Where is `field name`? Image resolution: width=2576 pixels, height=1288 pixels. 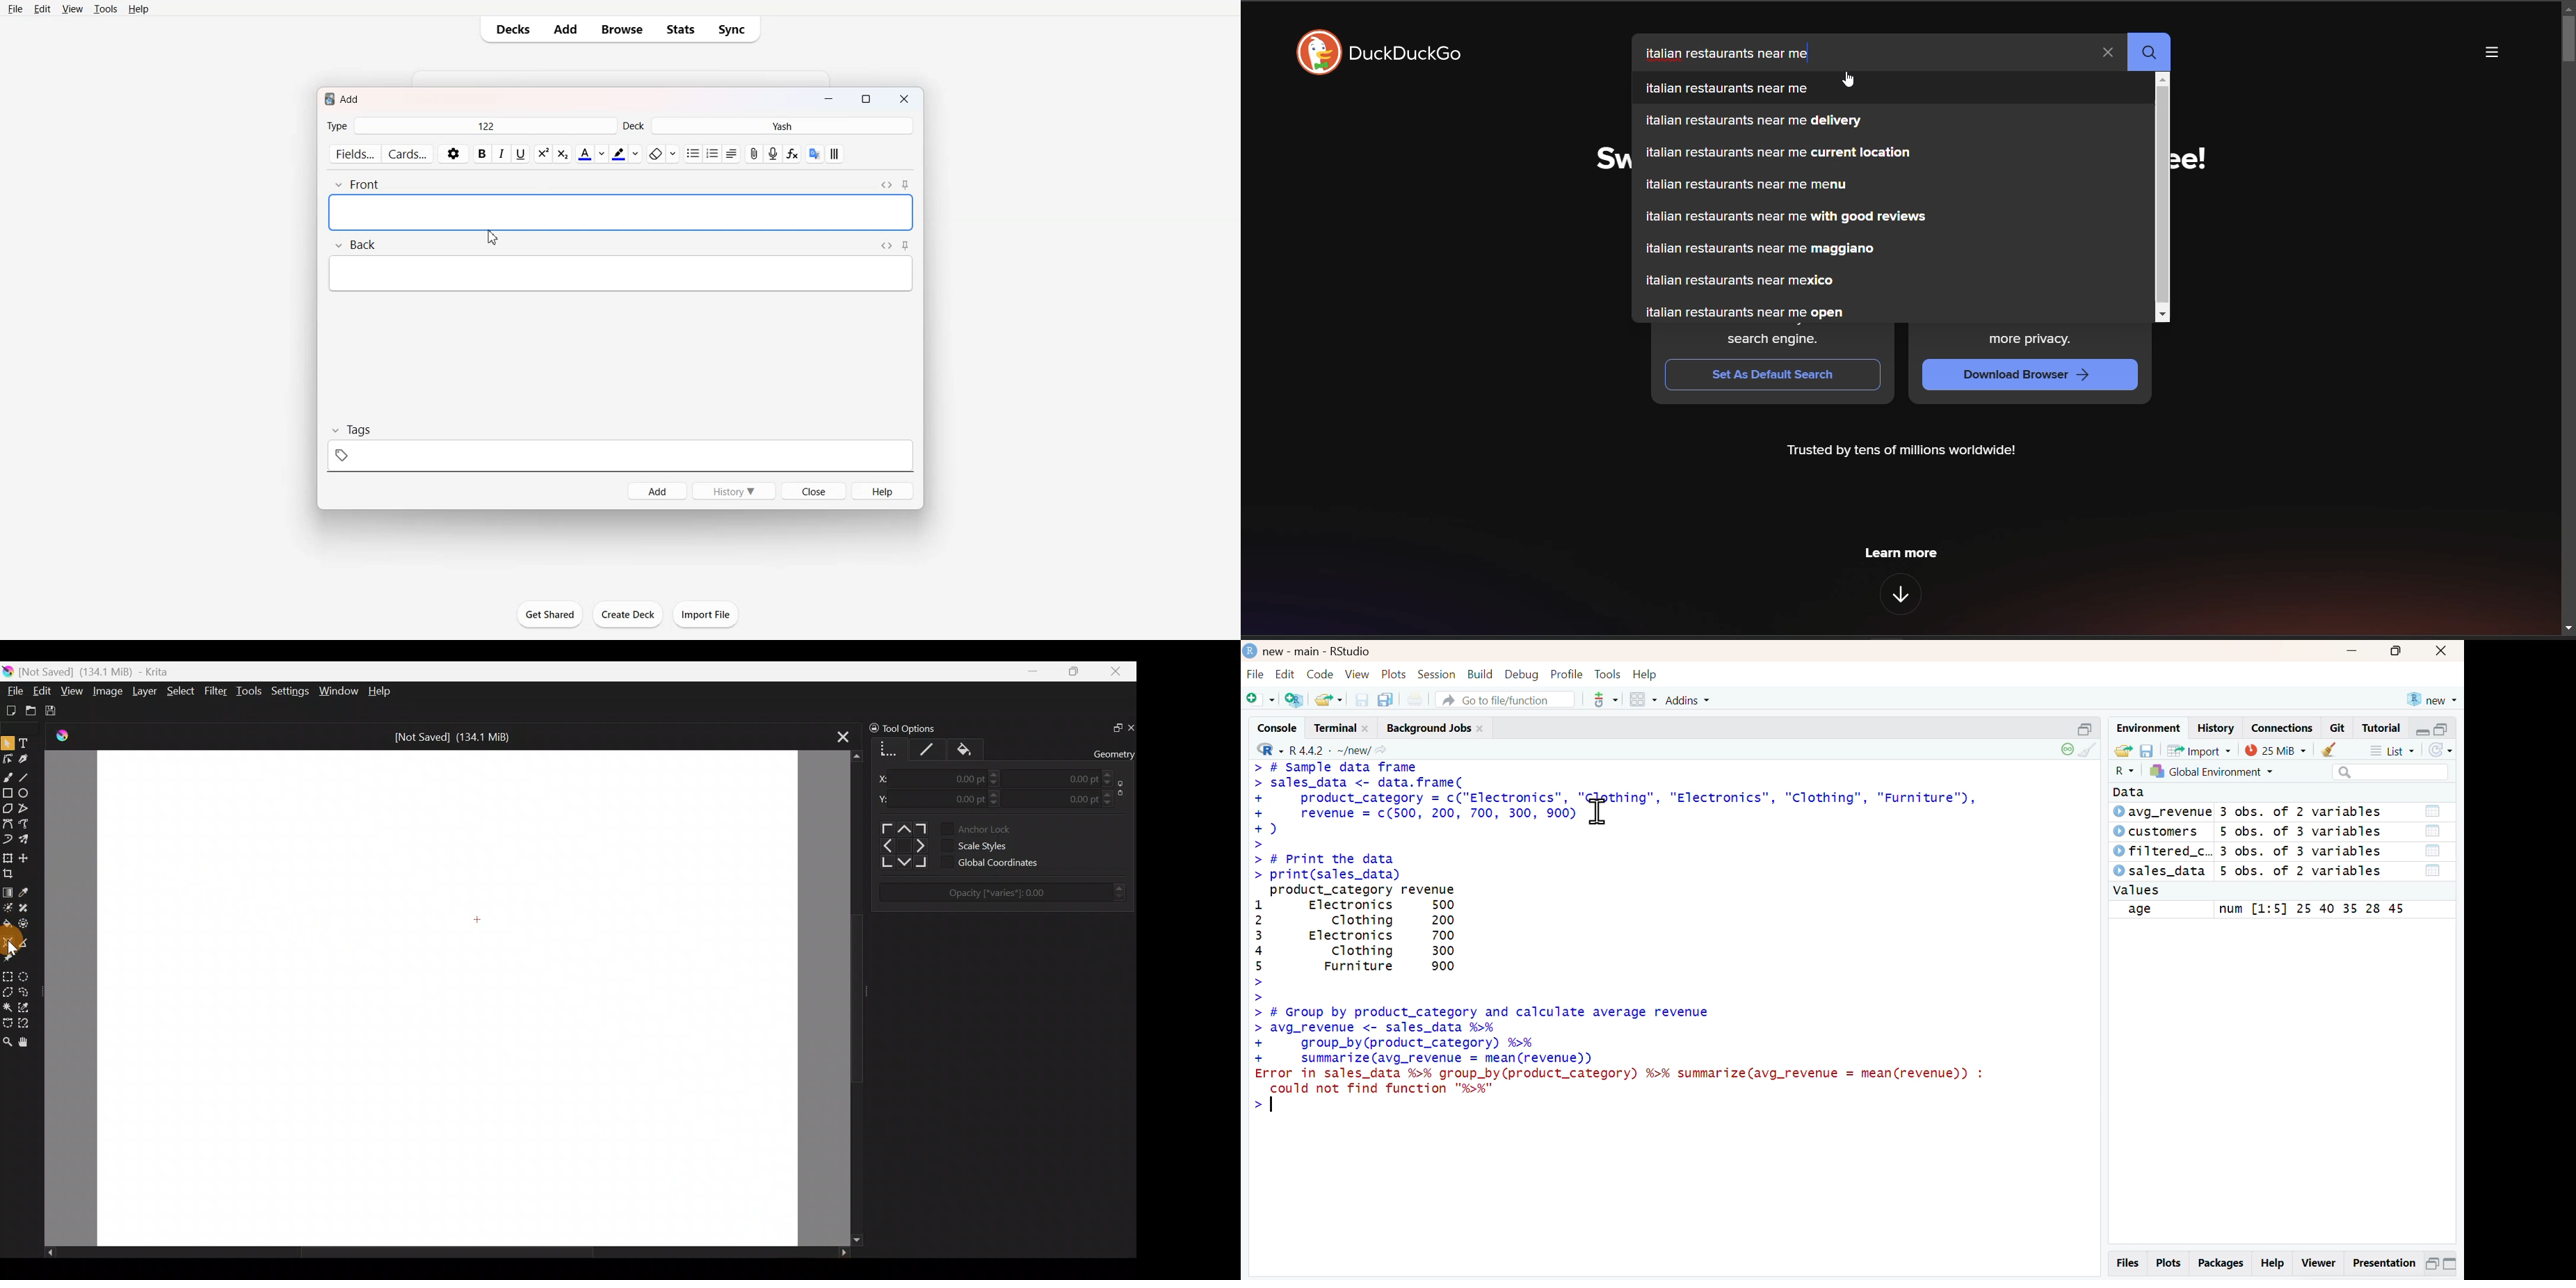
field name is located at coordinates (2160, 910).